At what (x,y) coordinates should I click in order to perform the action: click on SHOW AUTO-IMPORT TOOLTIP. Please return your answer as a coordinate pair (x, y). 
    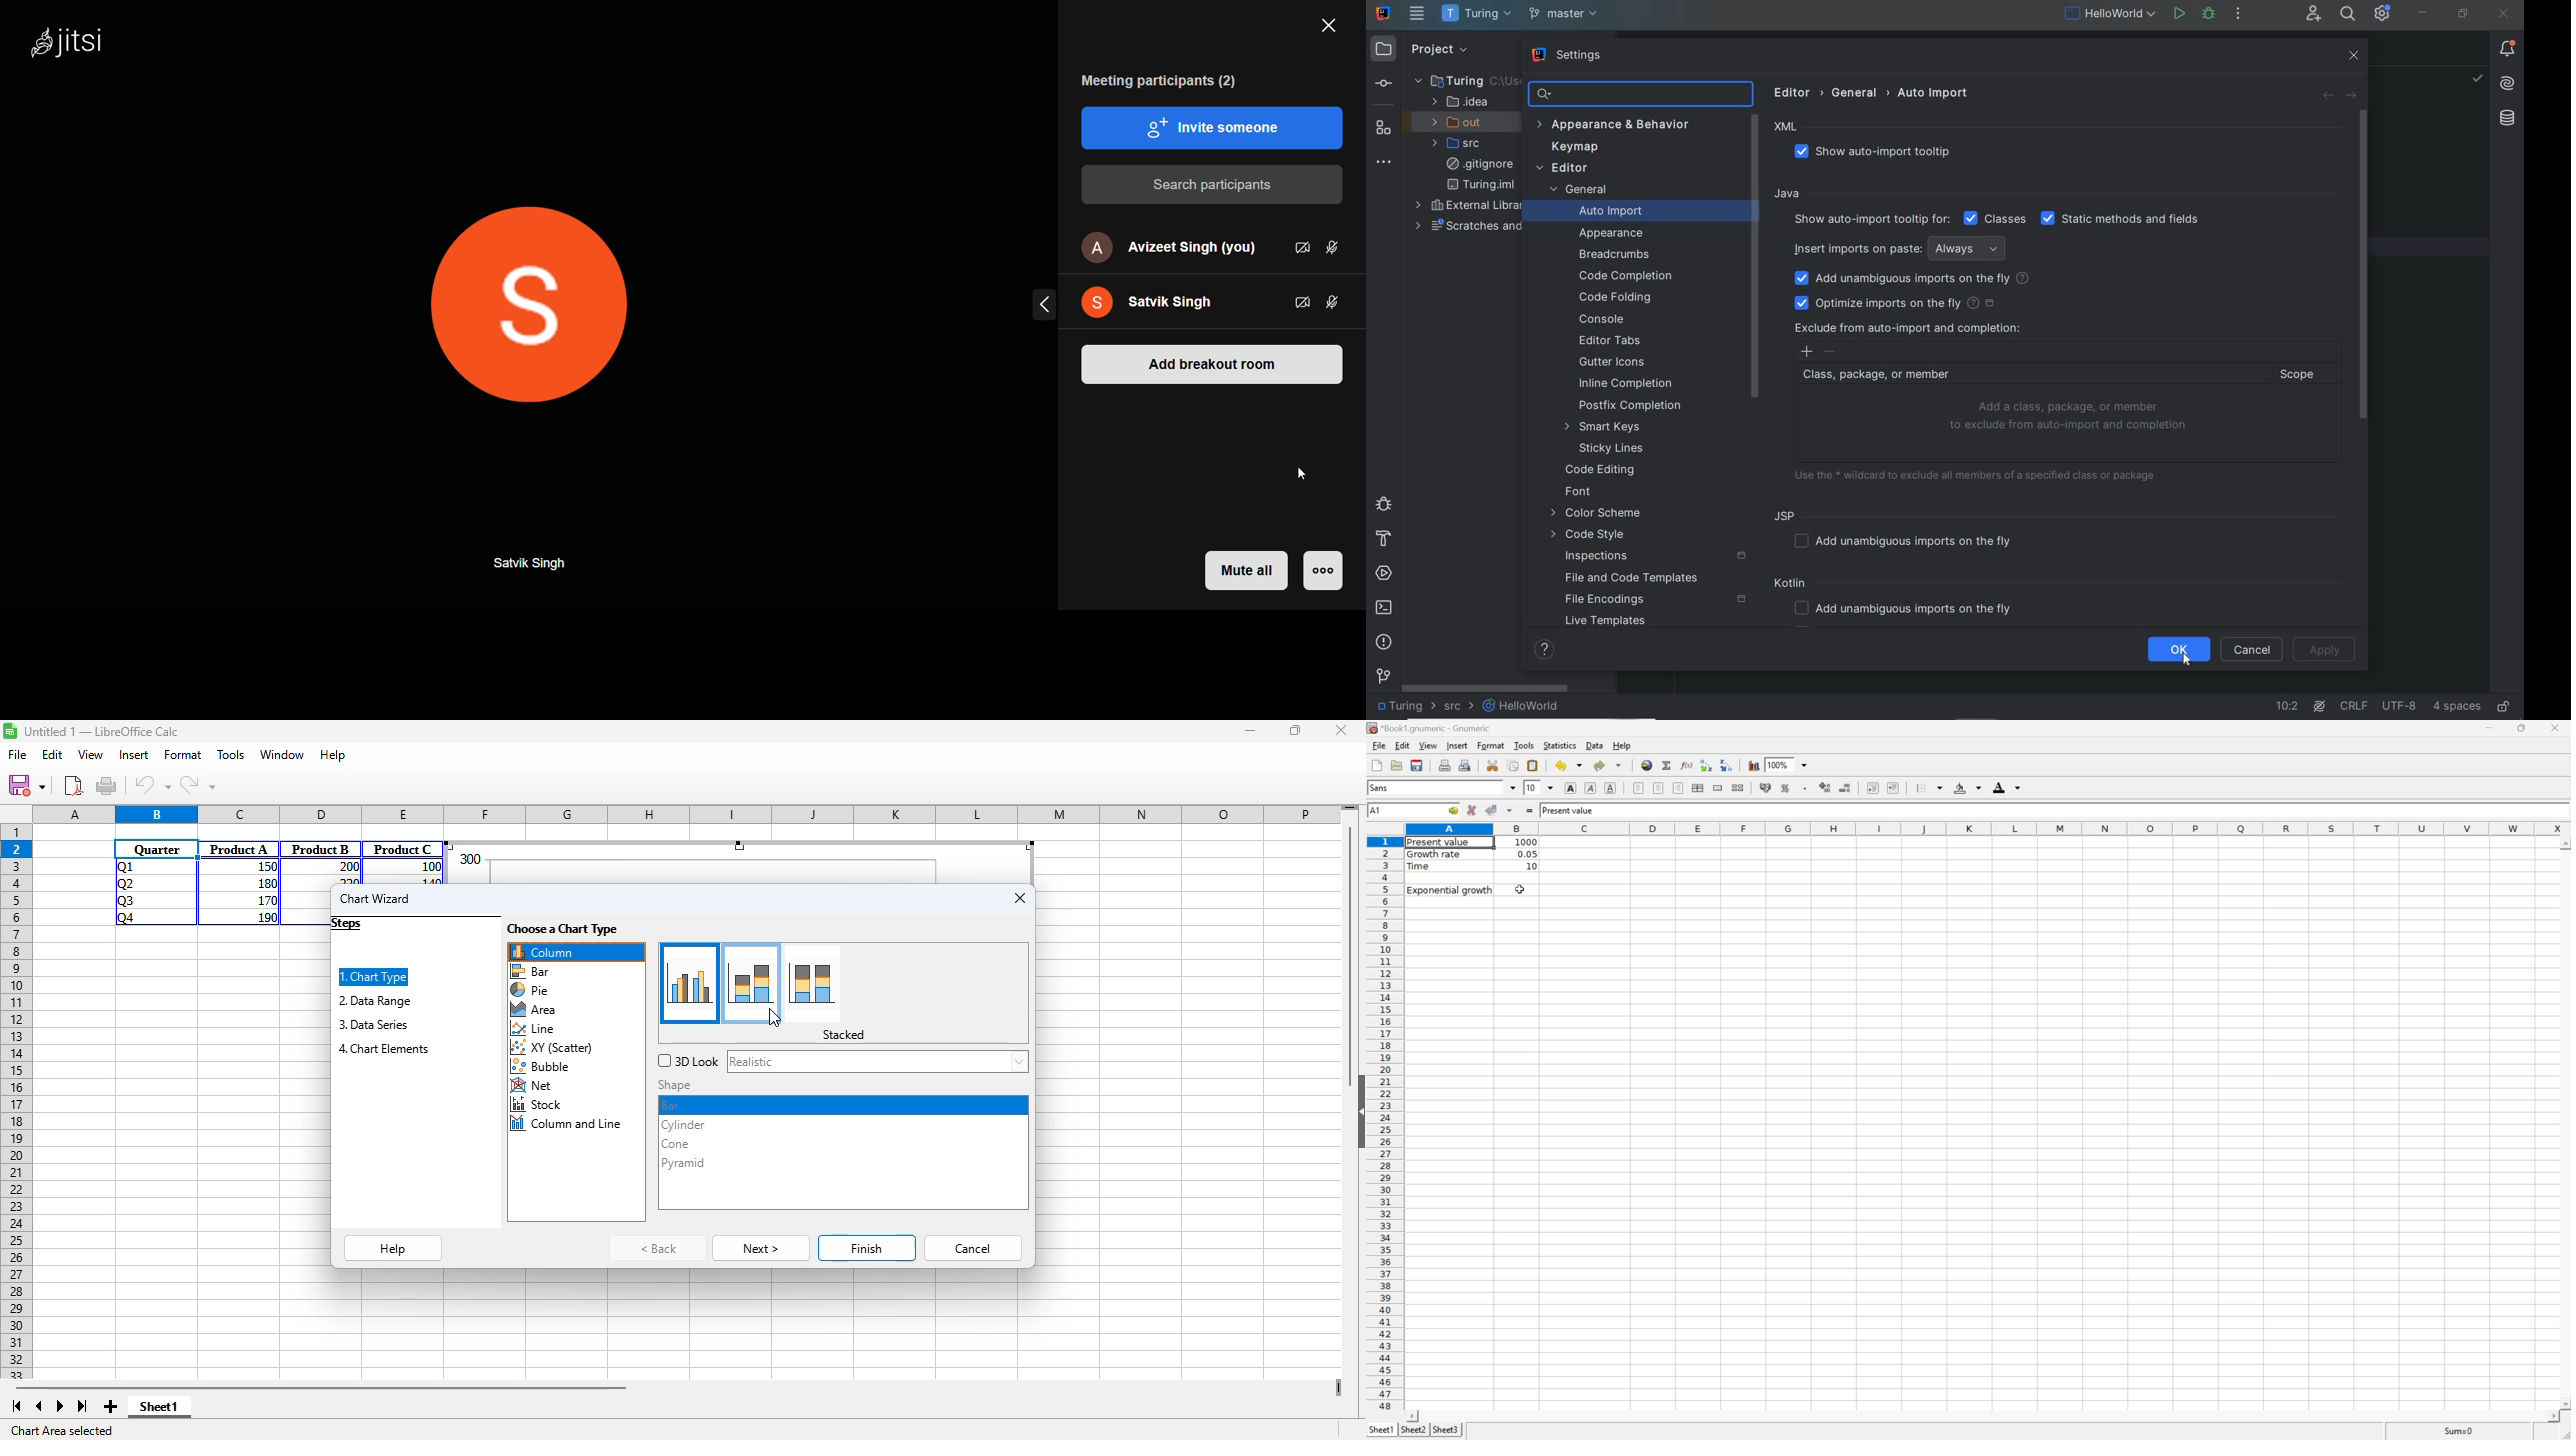
    Looking at the image, I should click on (1881, 152).